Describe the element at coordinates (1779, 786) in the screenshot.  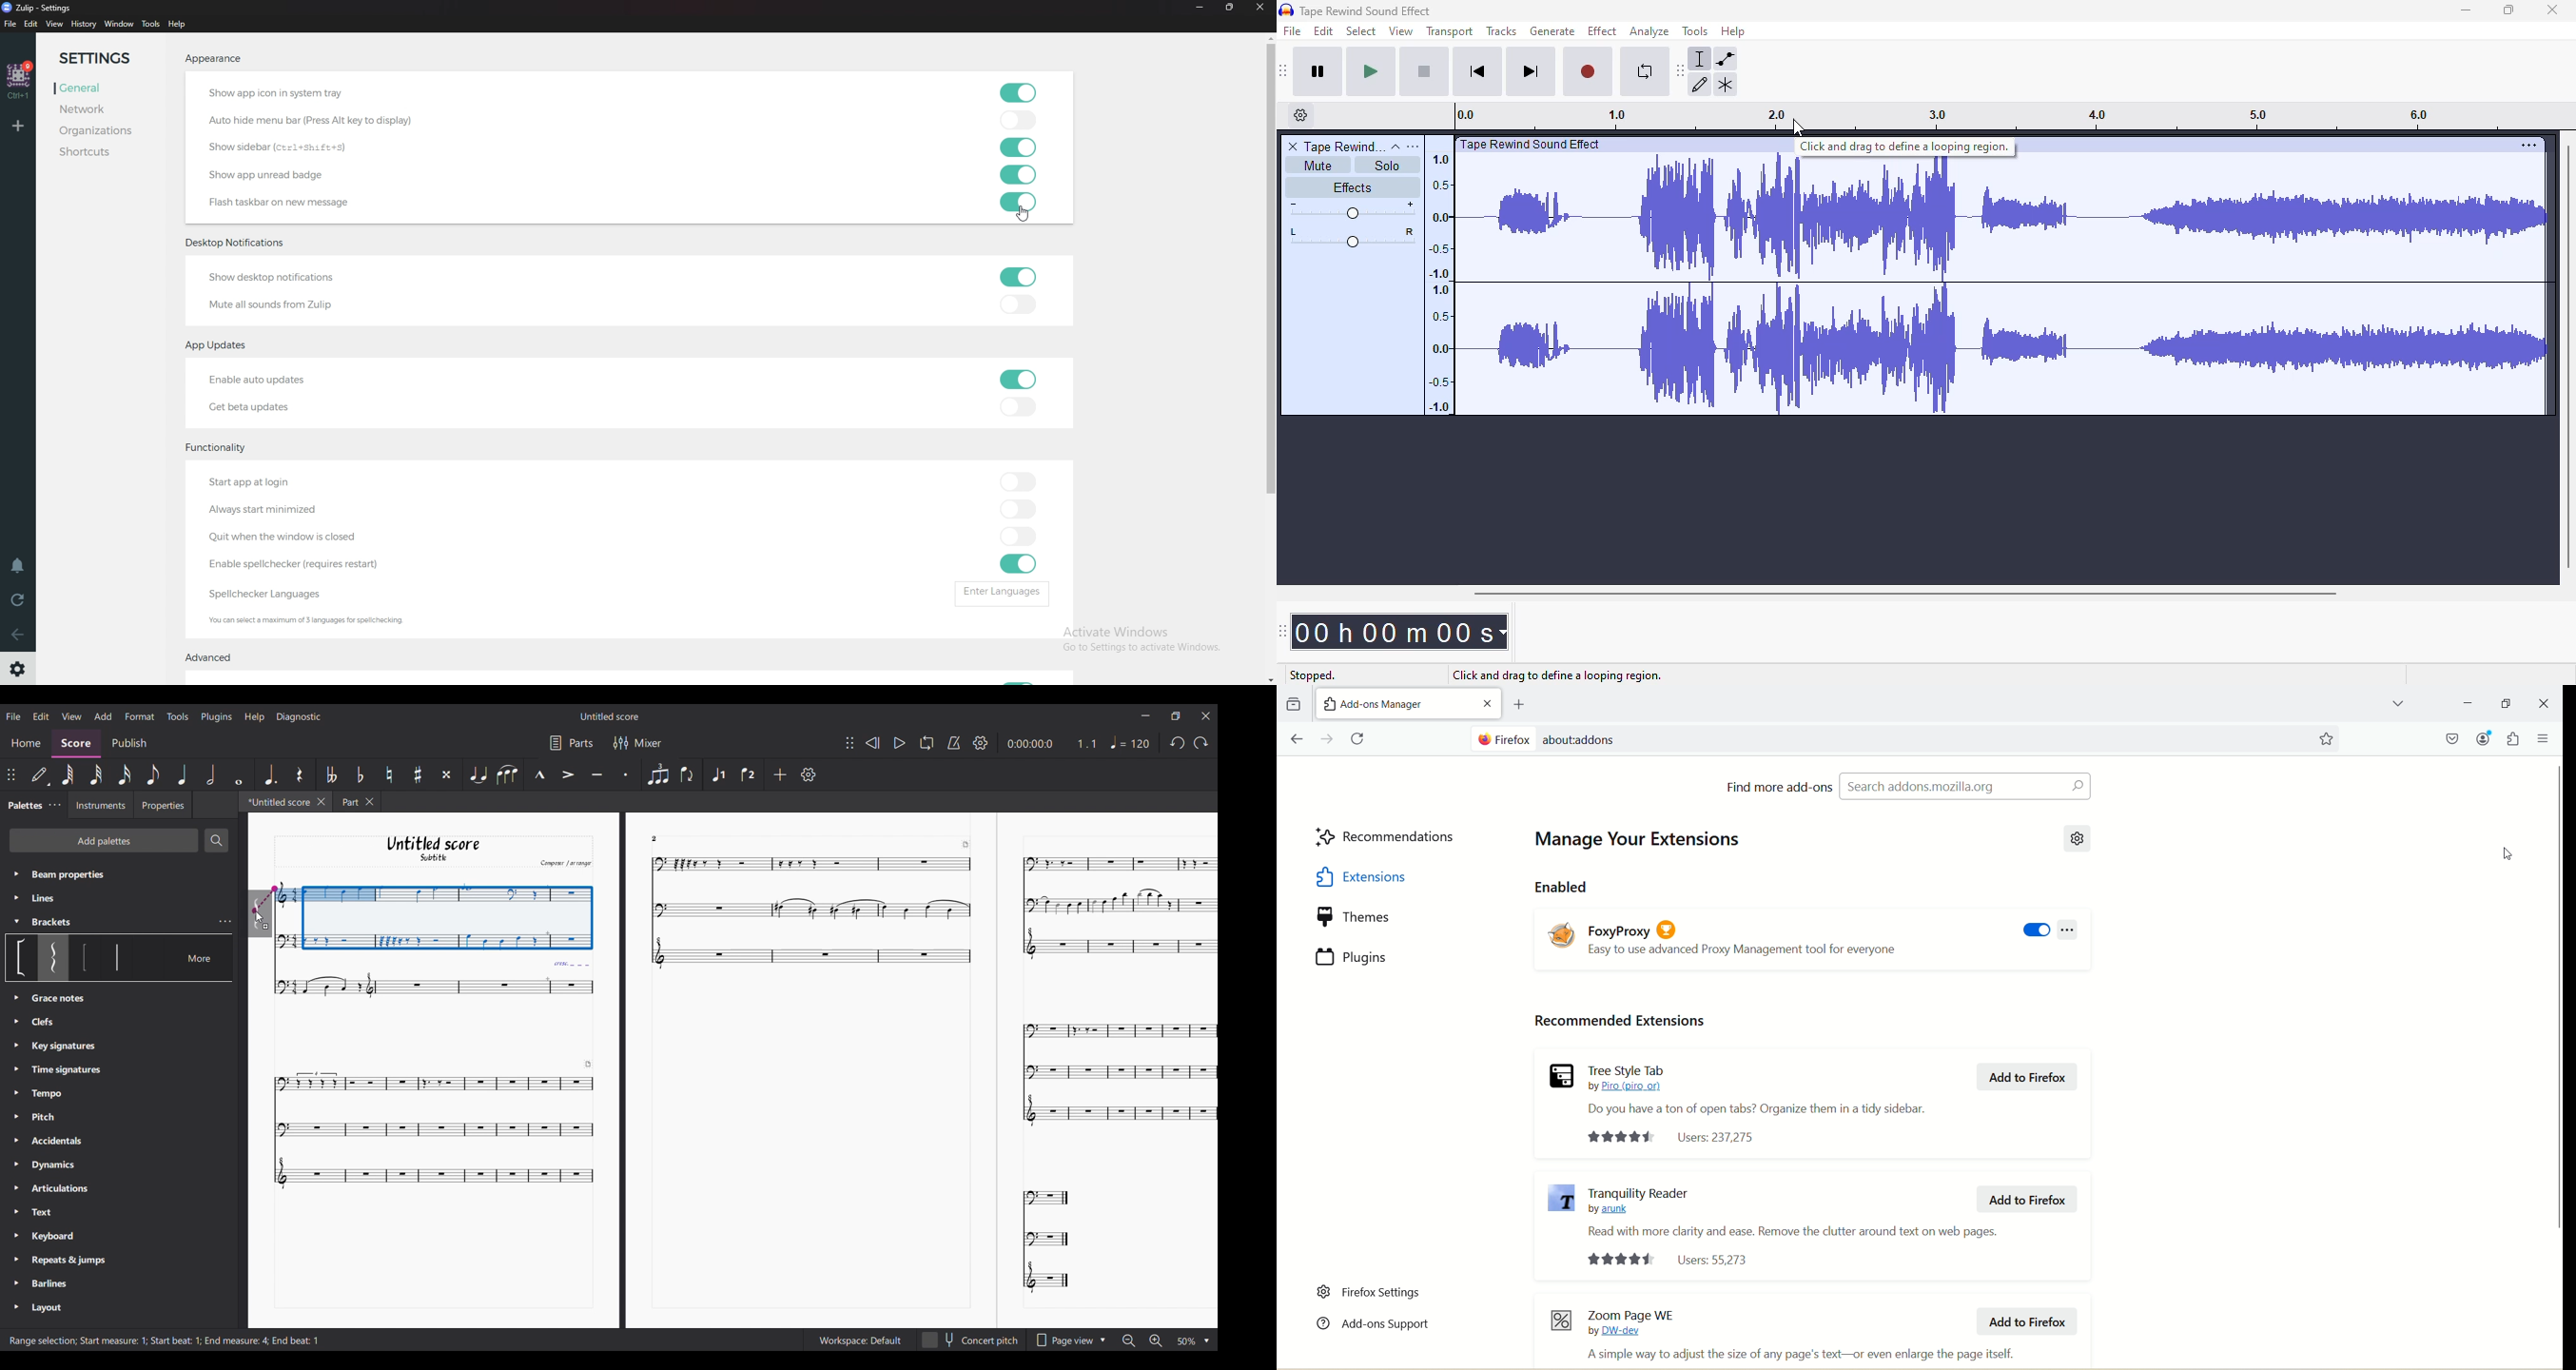
I see `Find more add ons` at that location.